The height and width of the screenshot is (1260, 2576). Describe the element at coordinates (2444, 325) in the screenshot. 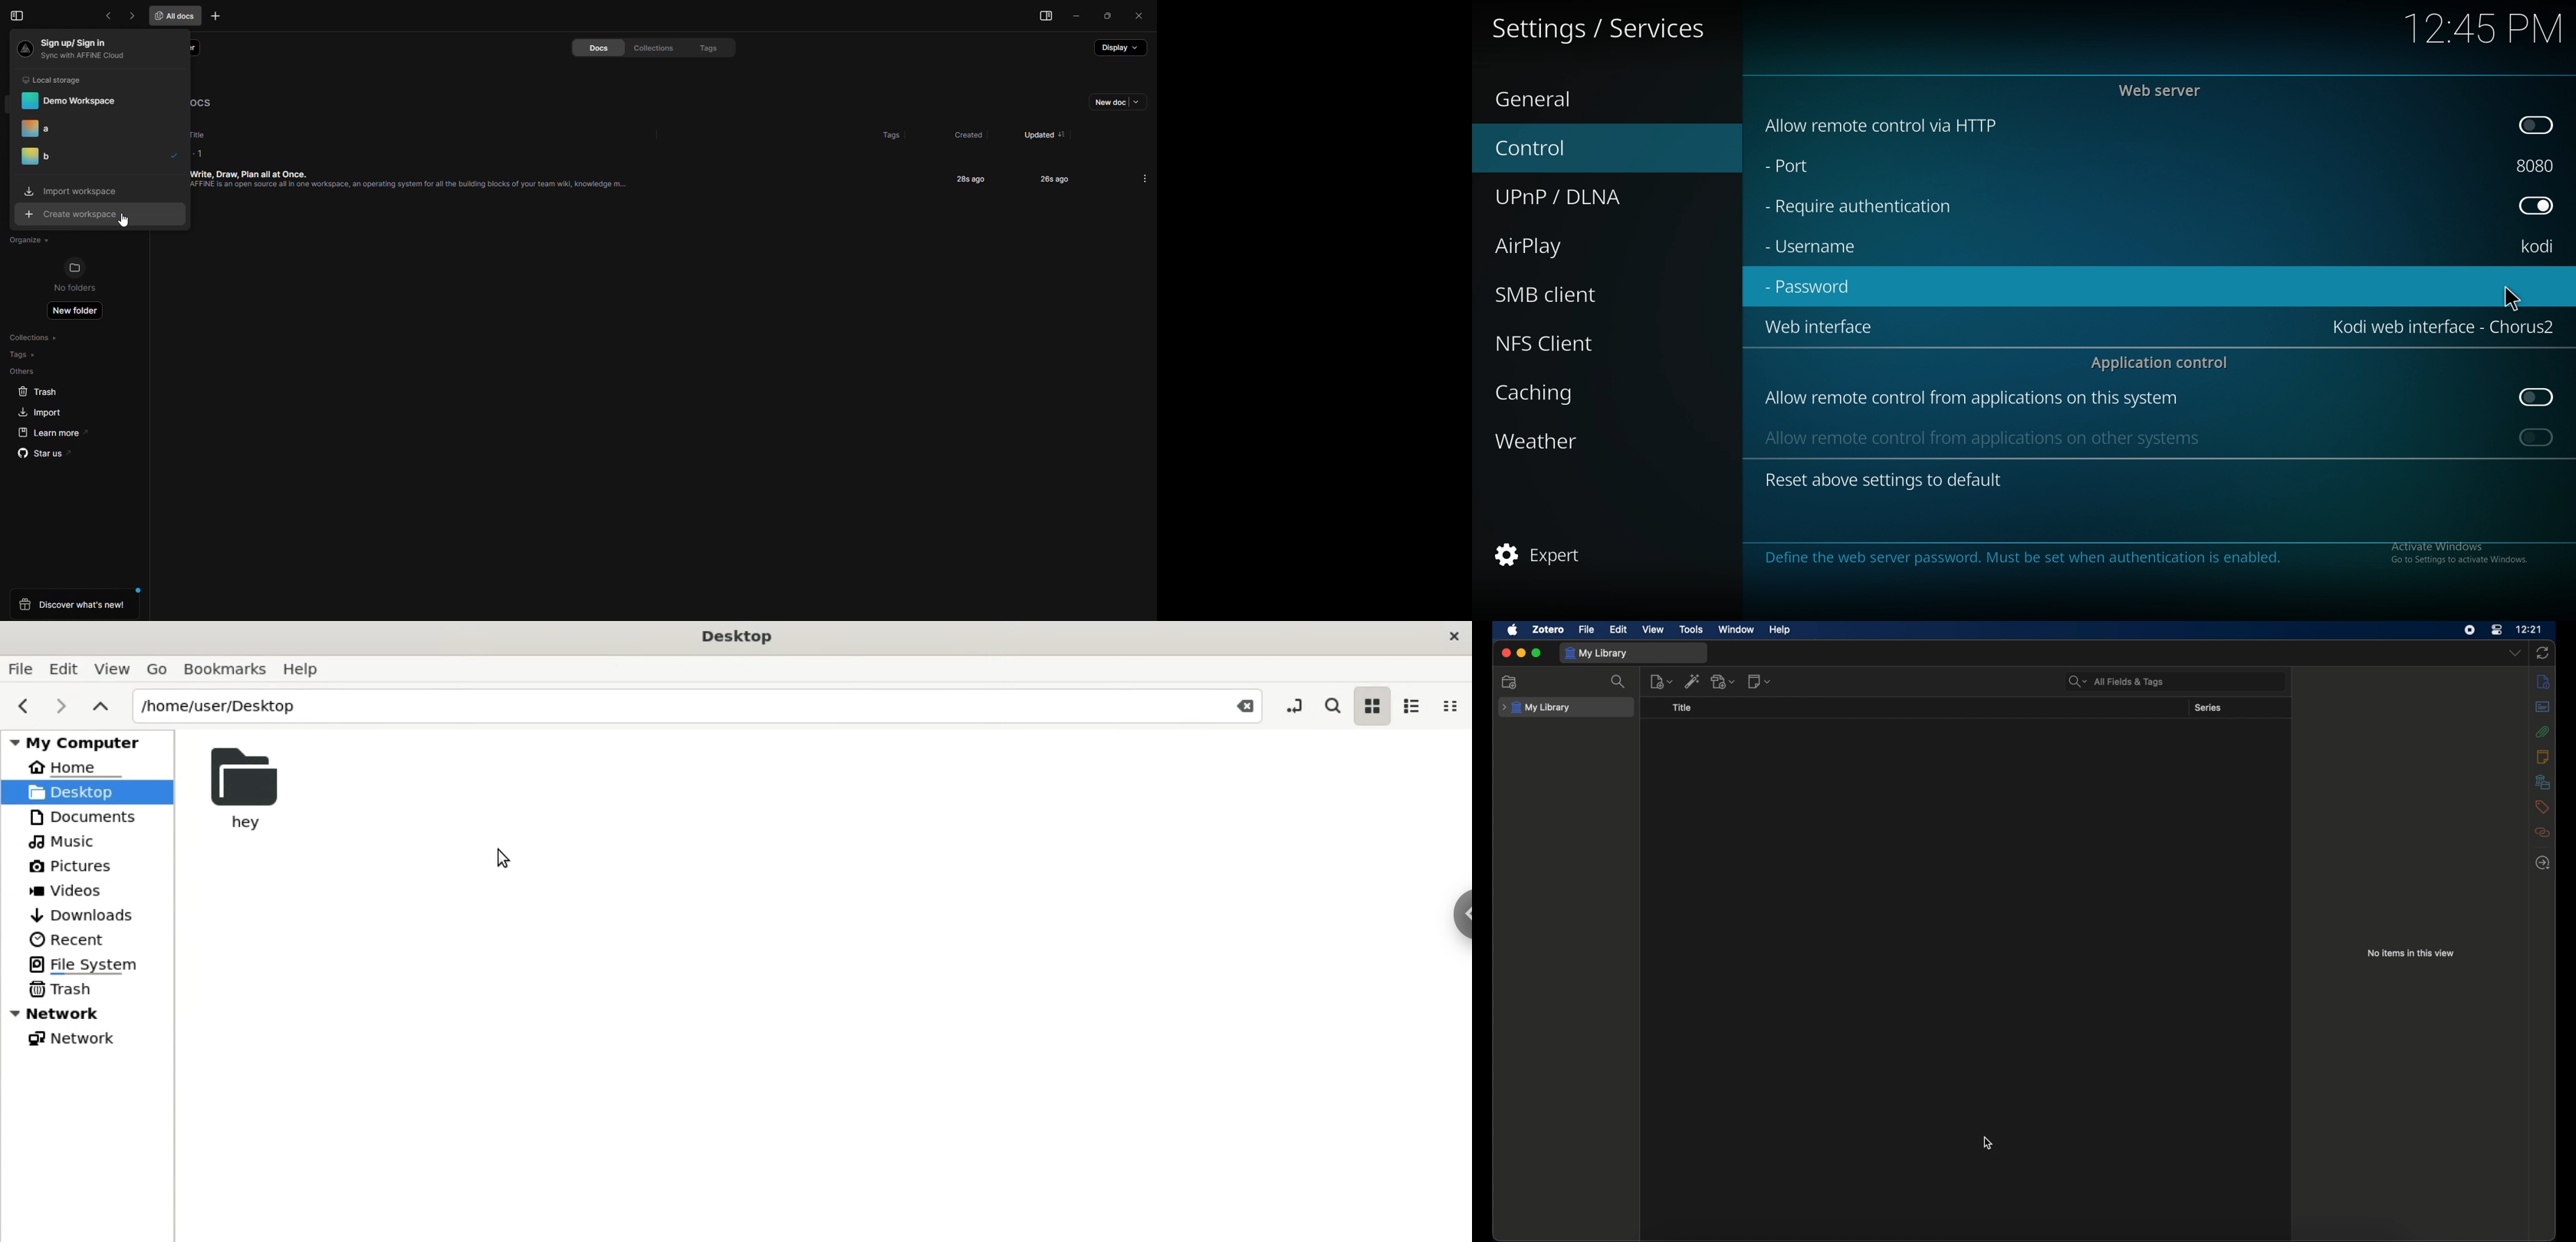

I see `web interface` at that location.